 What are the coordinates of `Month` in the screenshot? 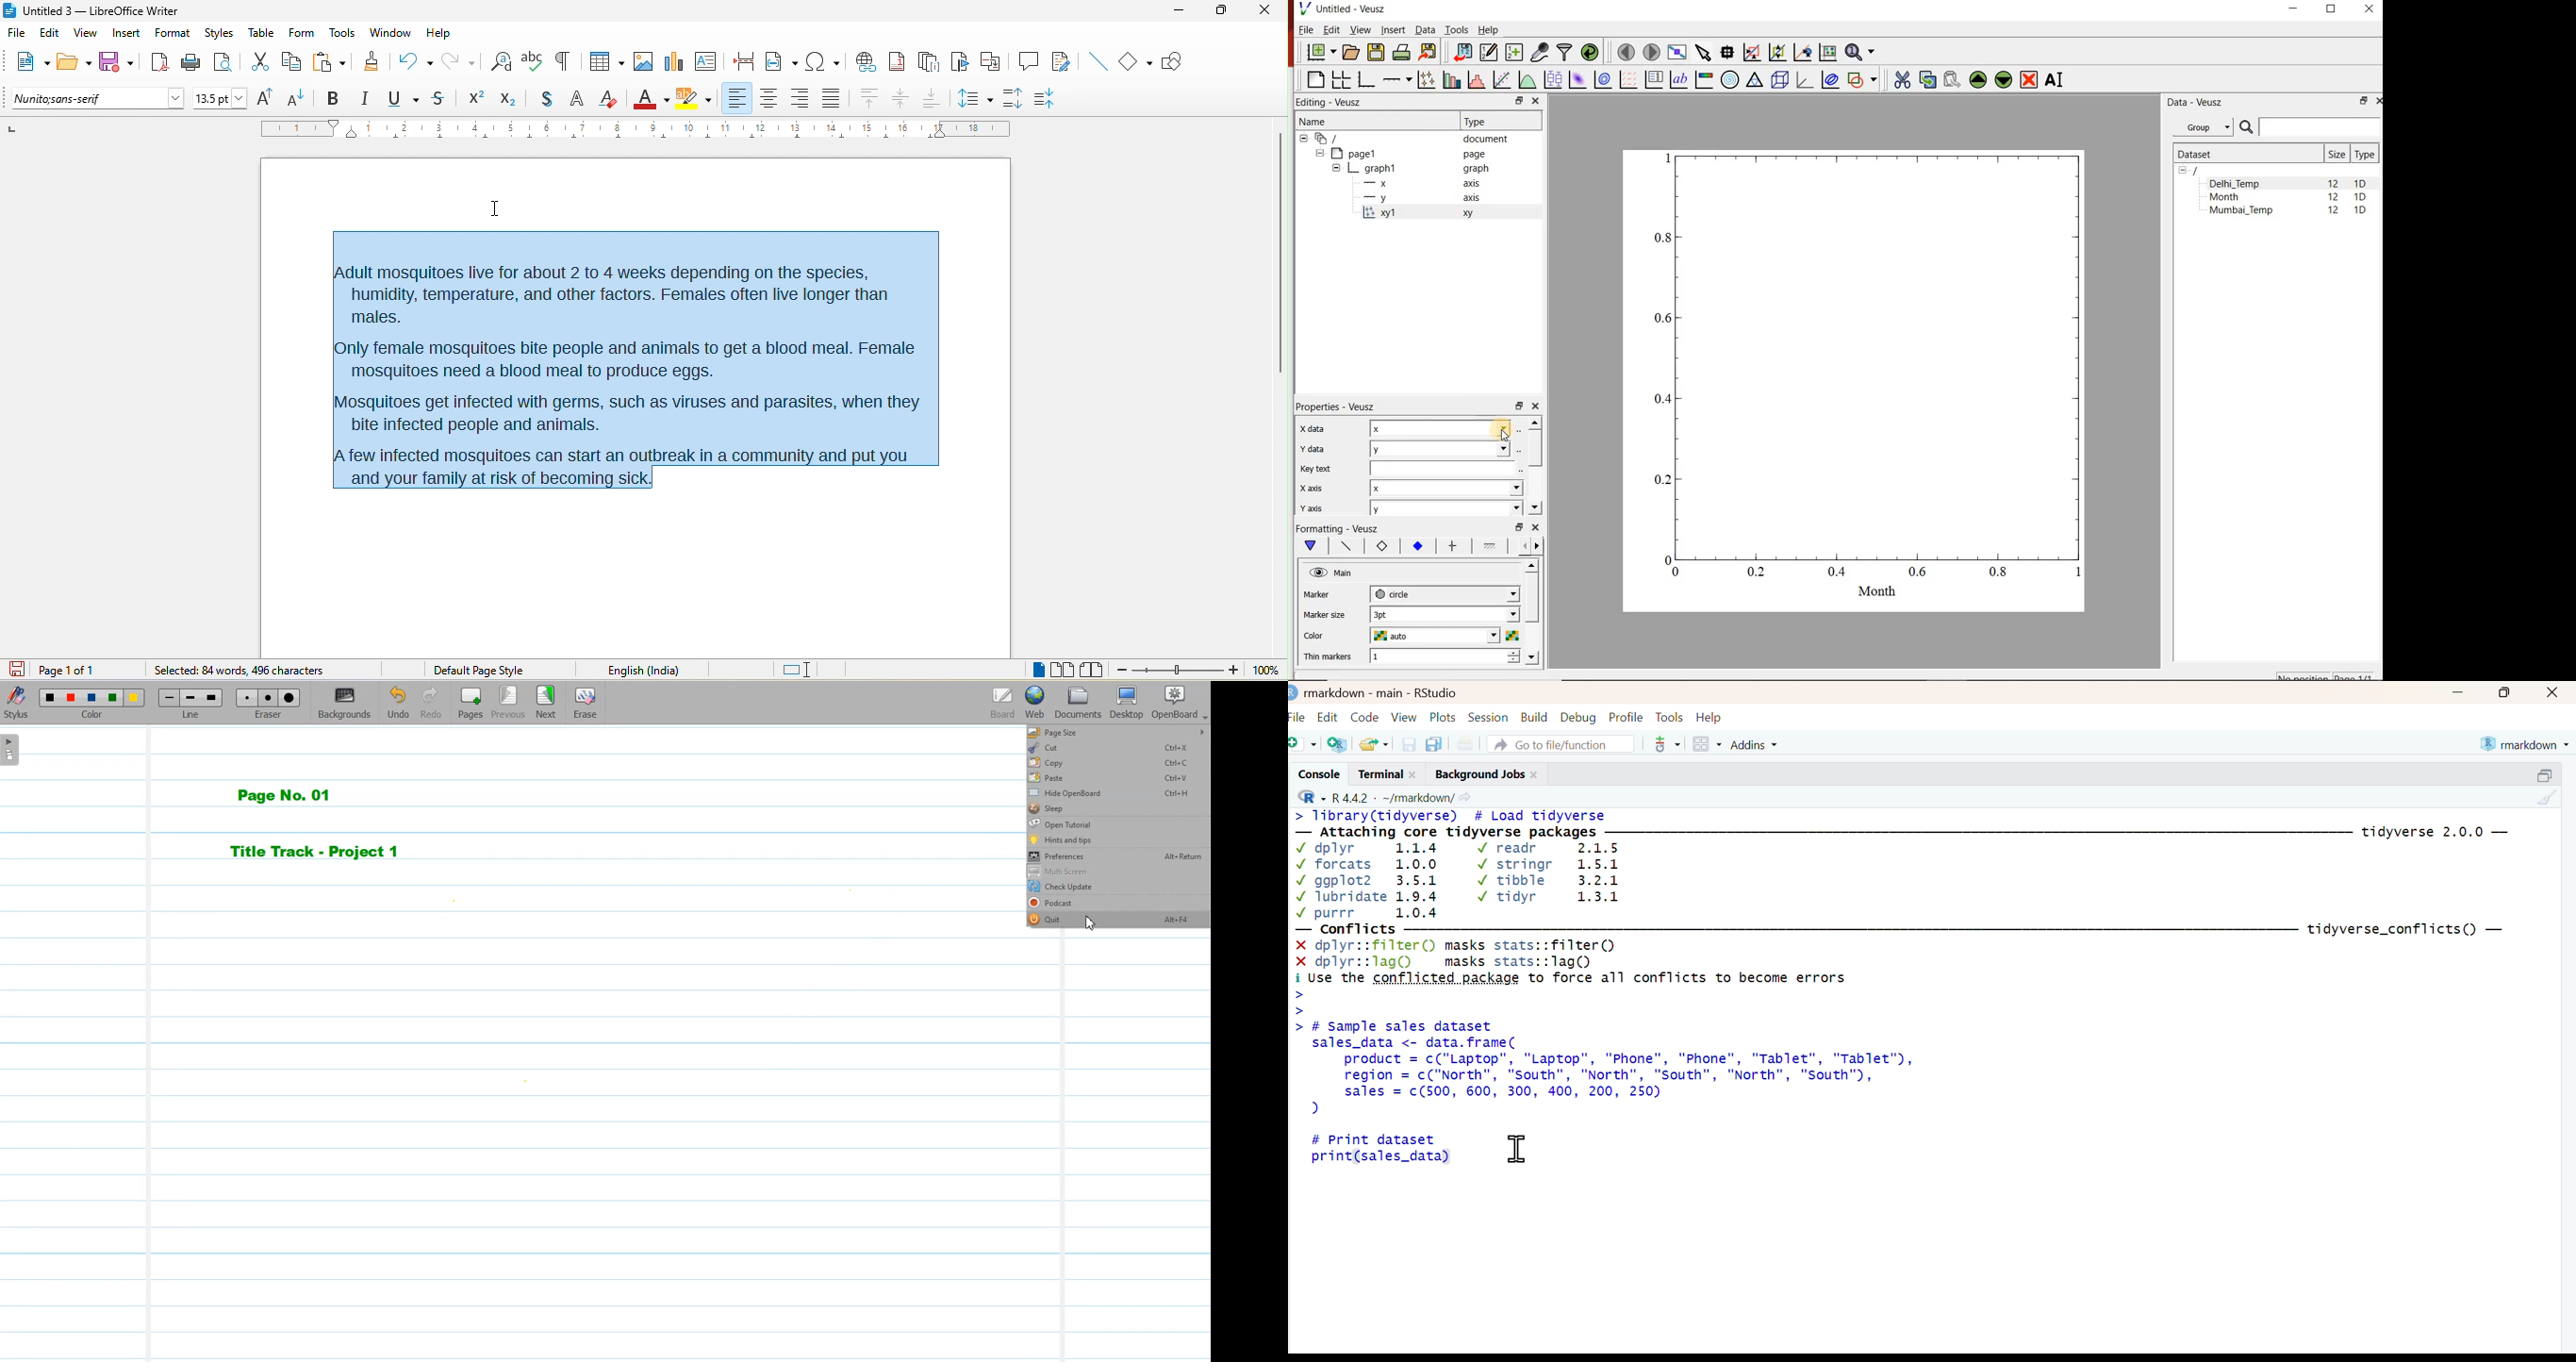 It's located at (2234, 197).